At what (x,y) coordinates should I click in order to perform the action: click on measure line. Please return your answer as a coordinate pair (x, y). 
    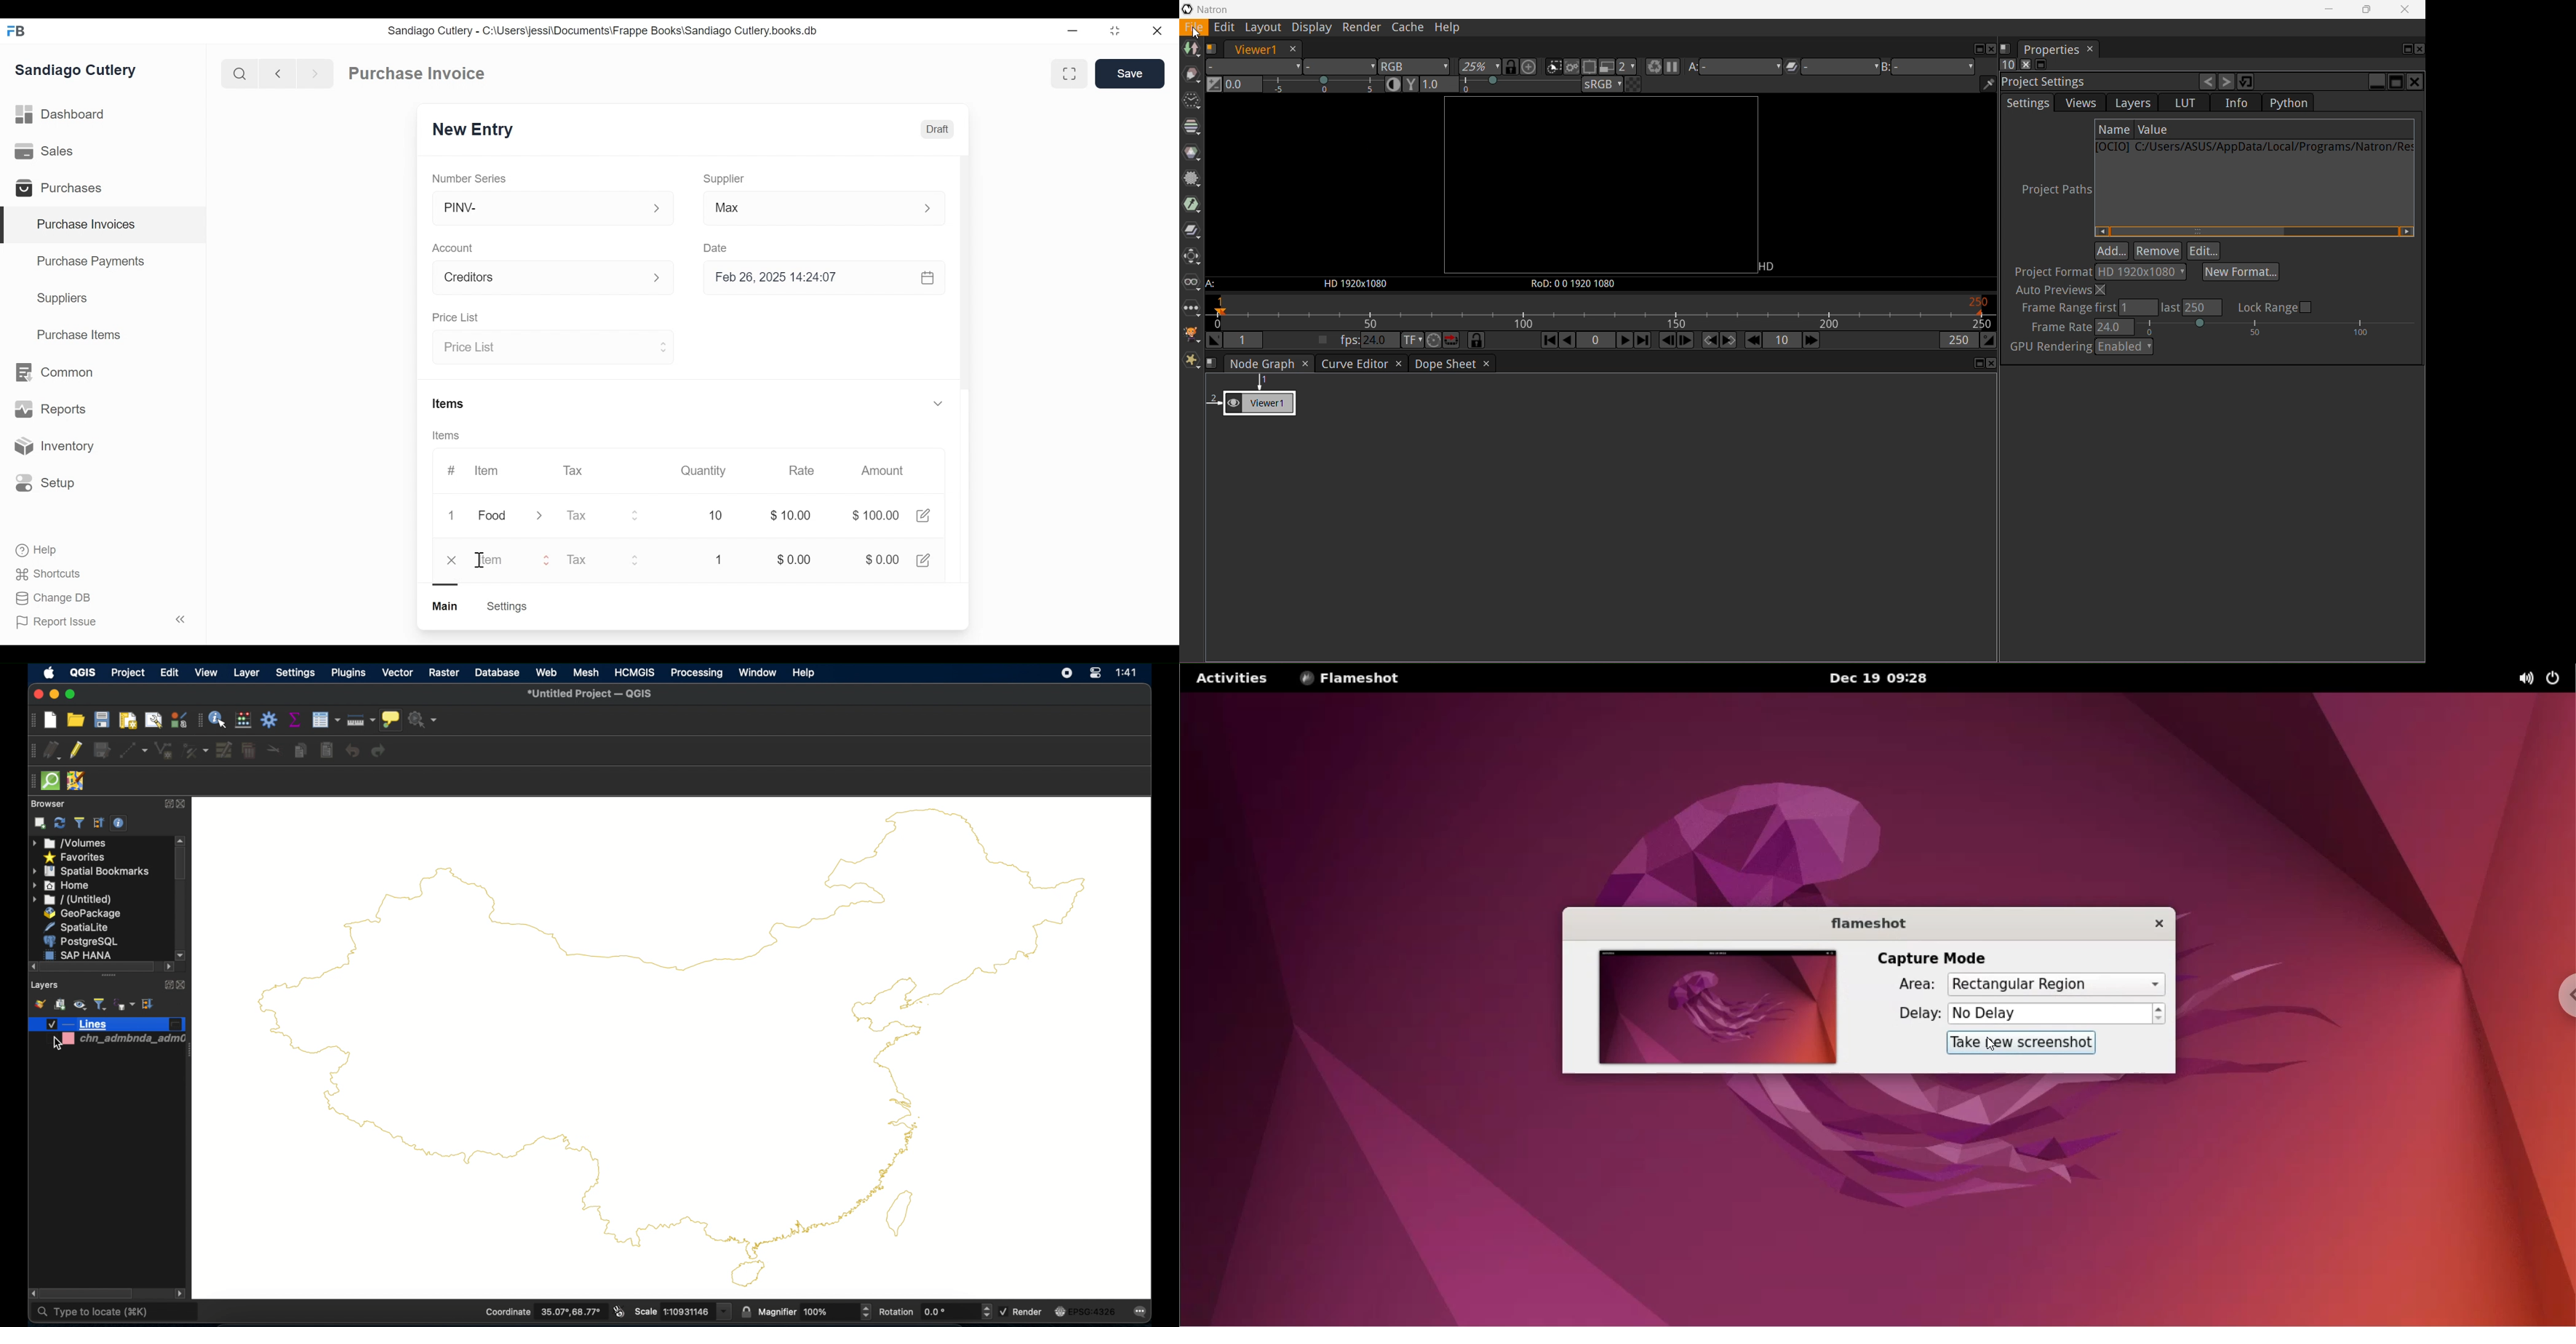
    Looking at the image, I should click on (361, 718).